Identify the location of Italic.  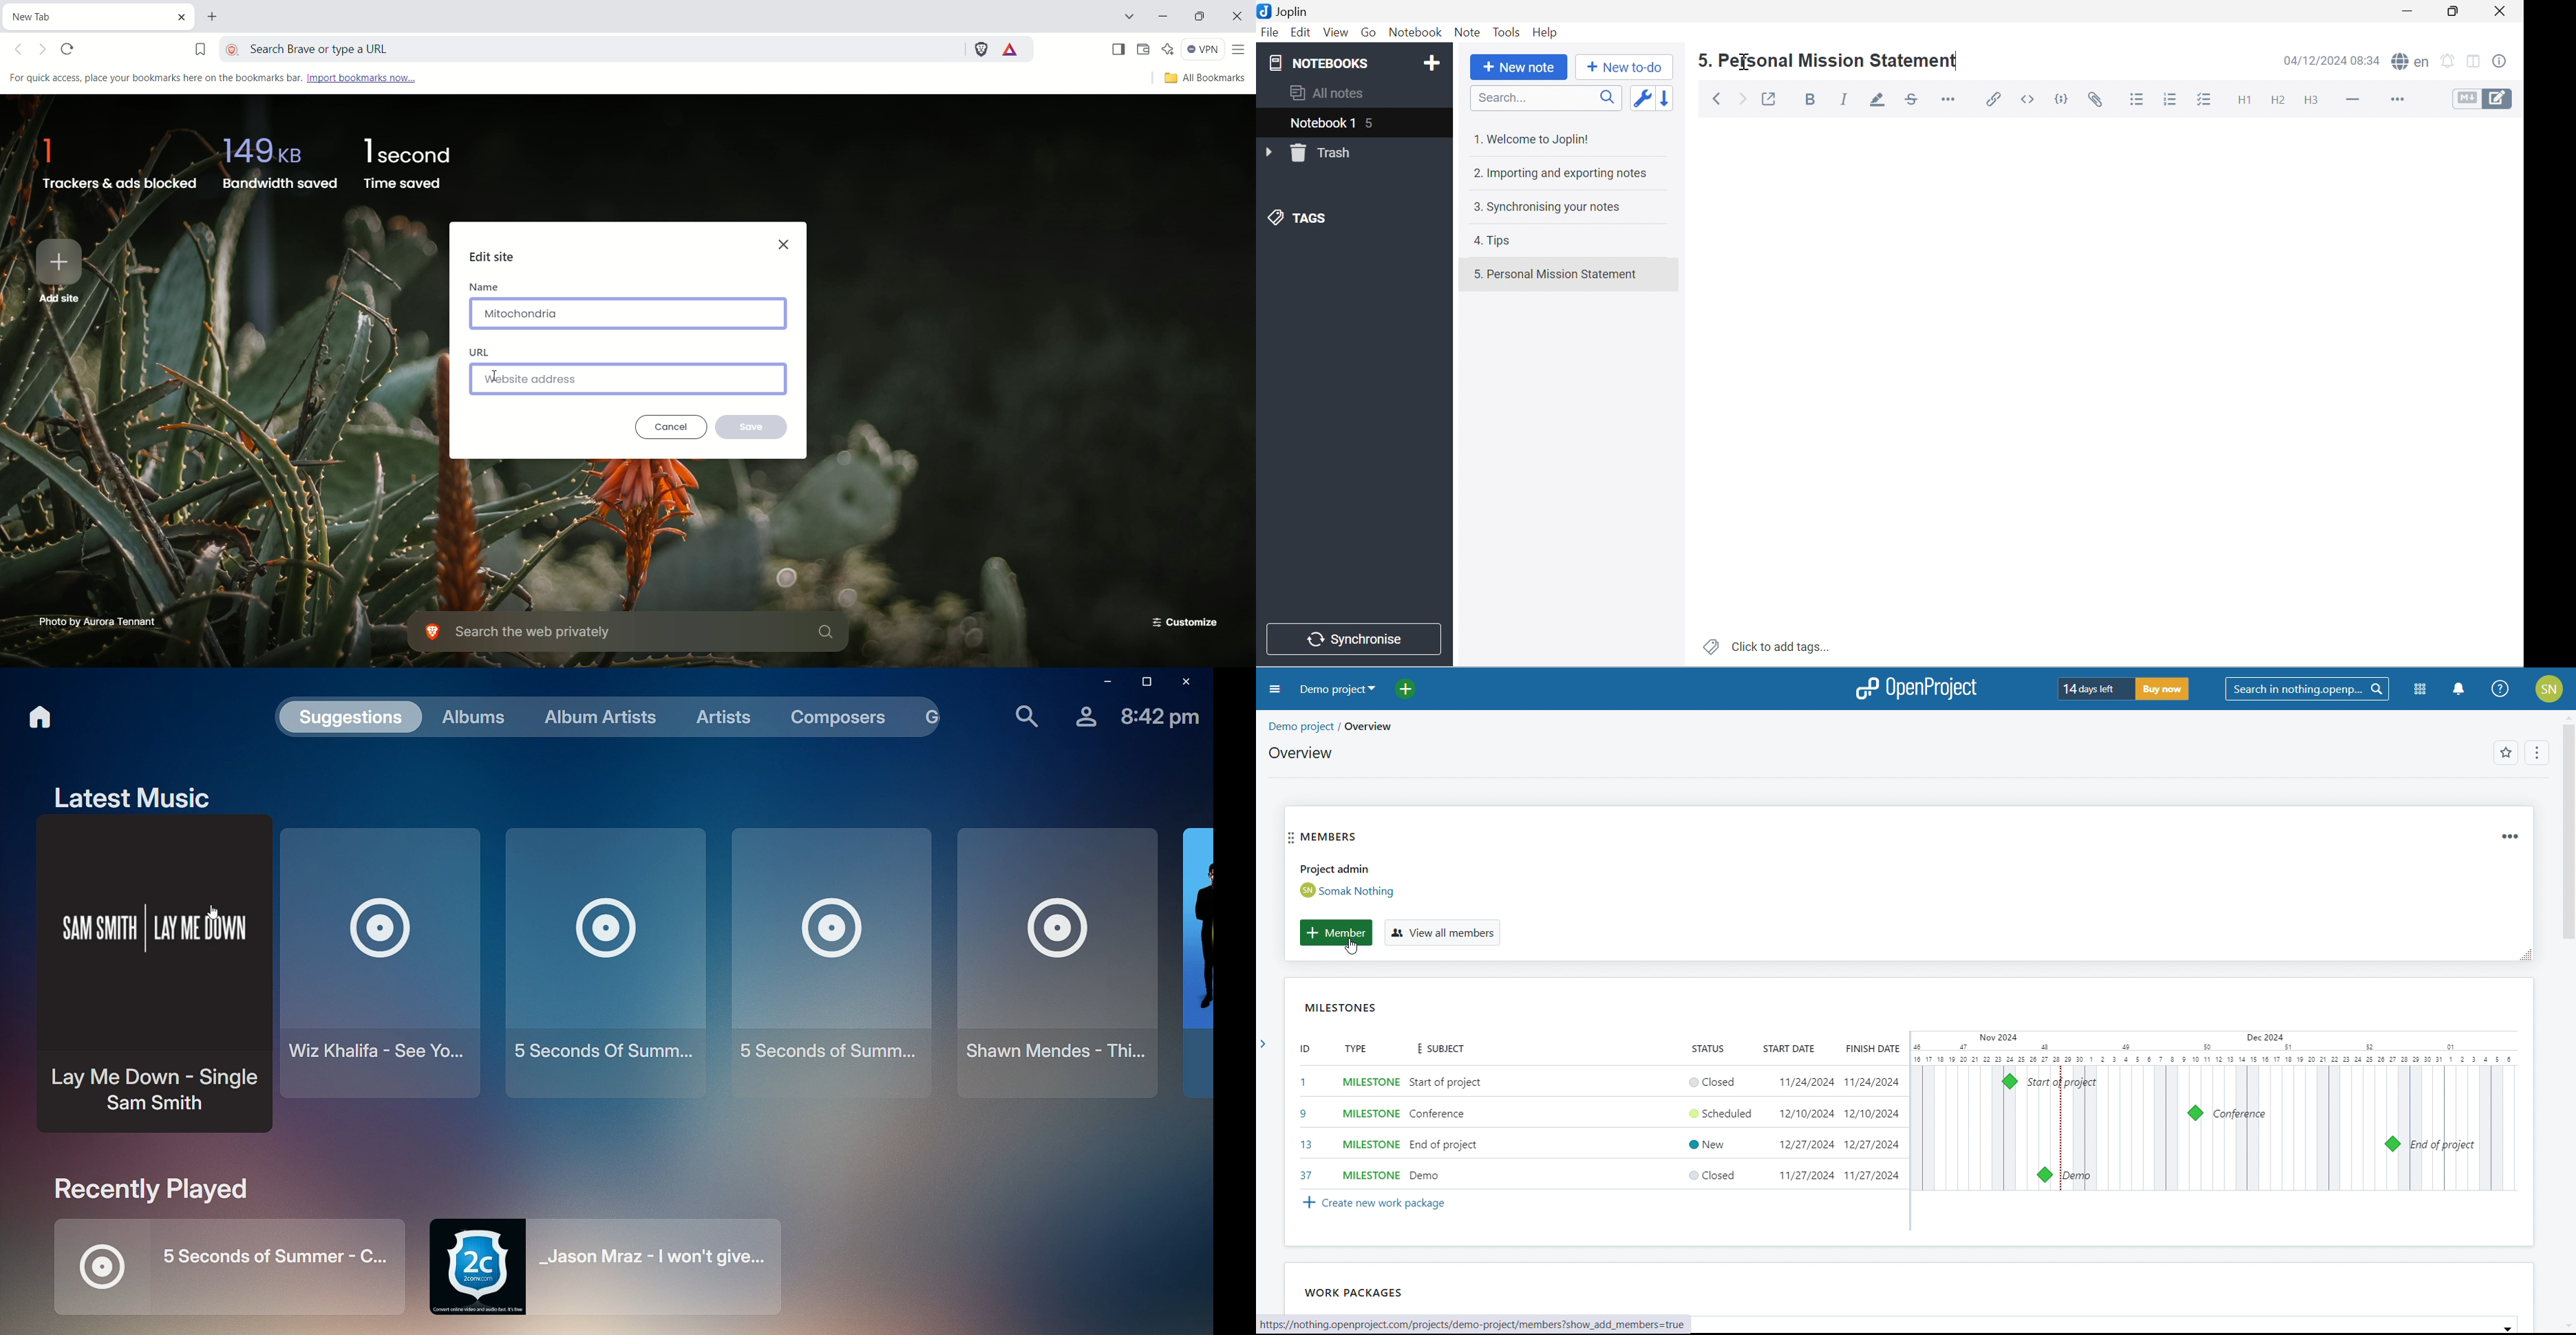
(1847, 98).